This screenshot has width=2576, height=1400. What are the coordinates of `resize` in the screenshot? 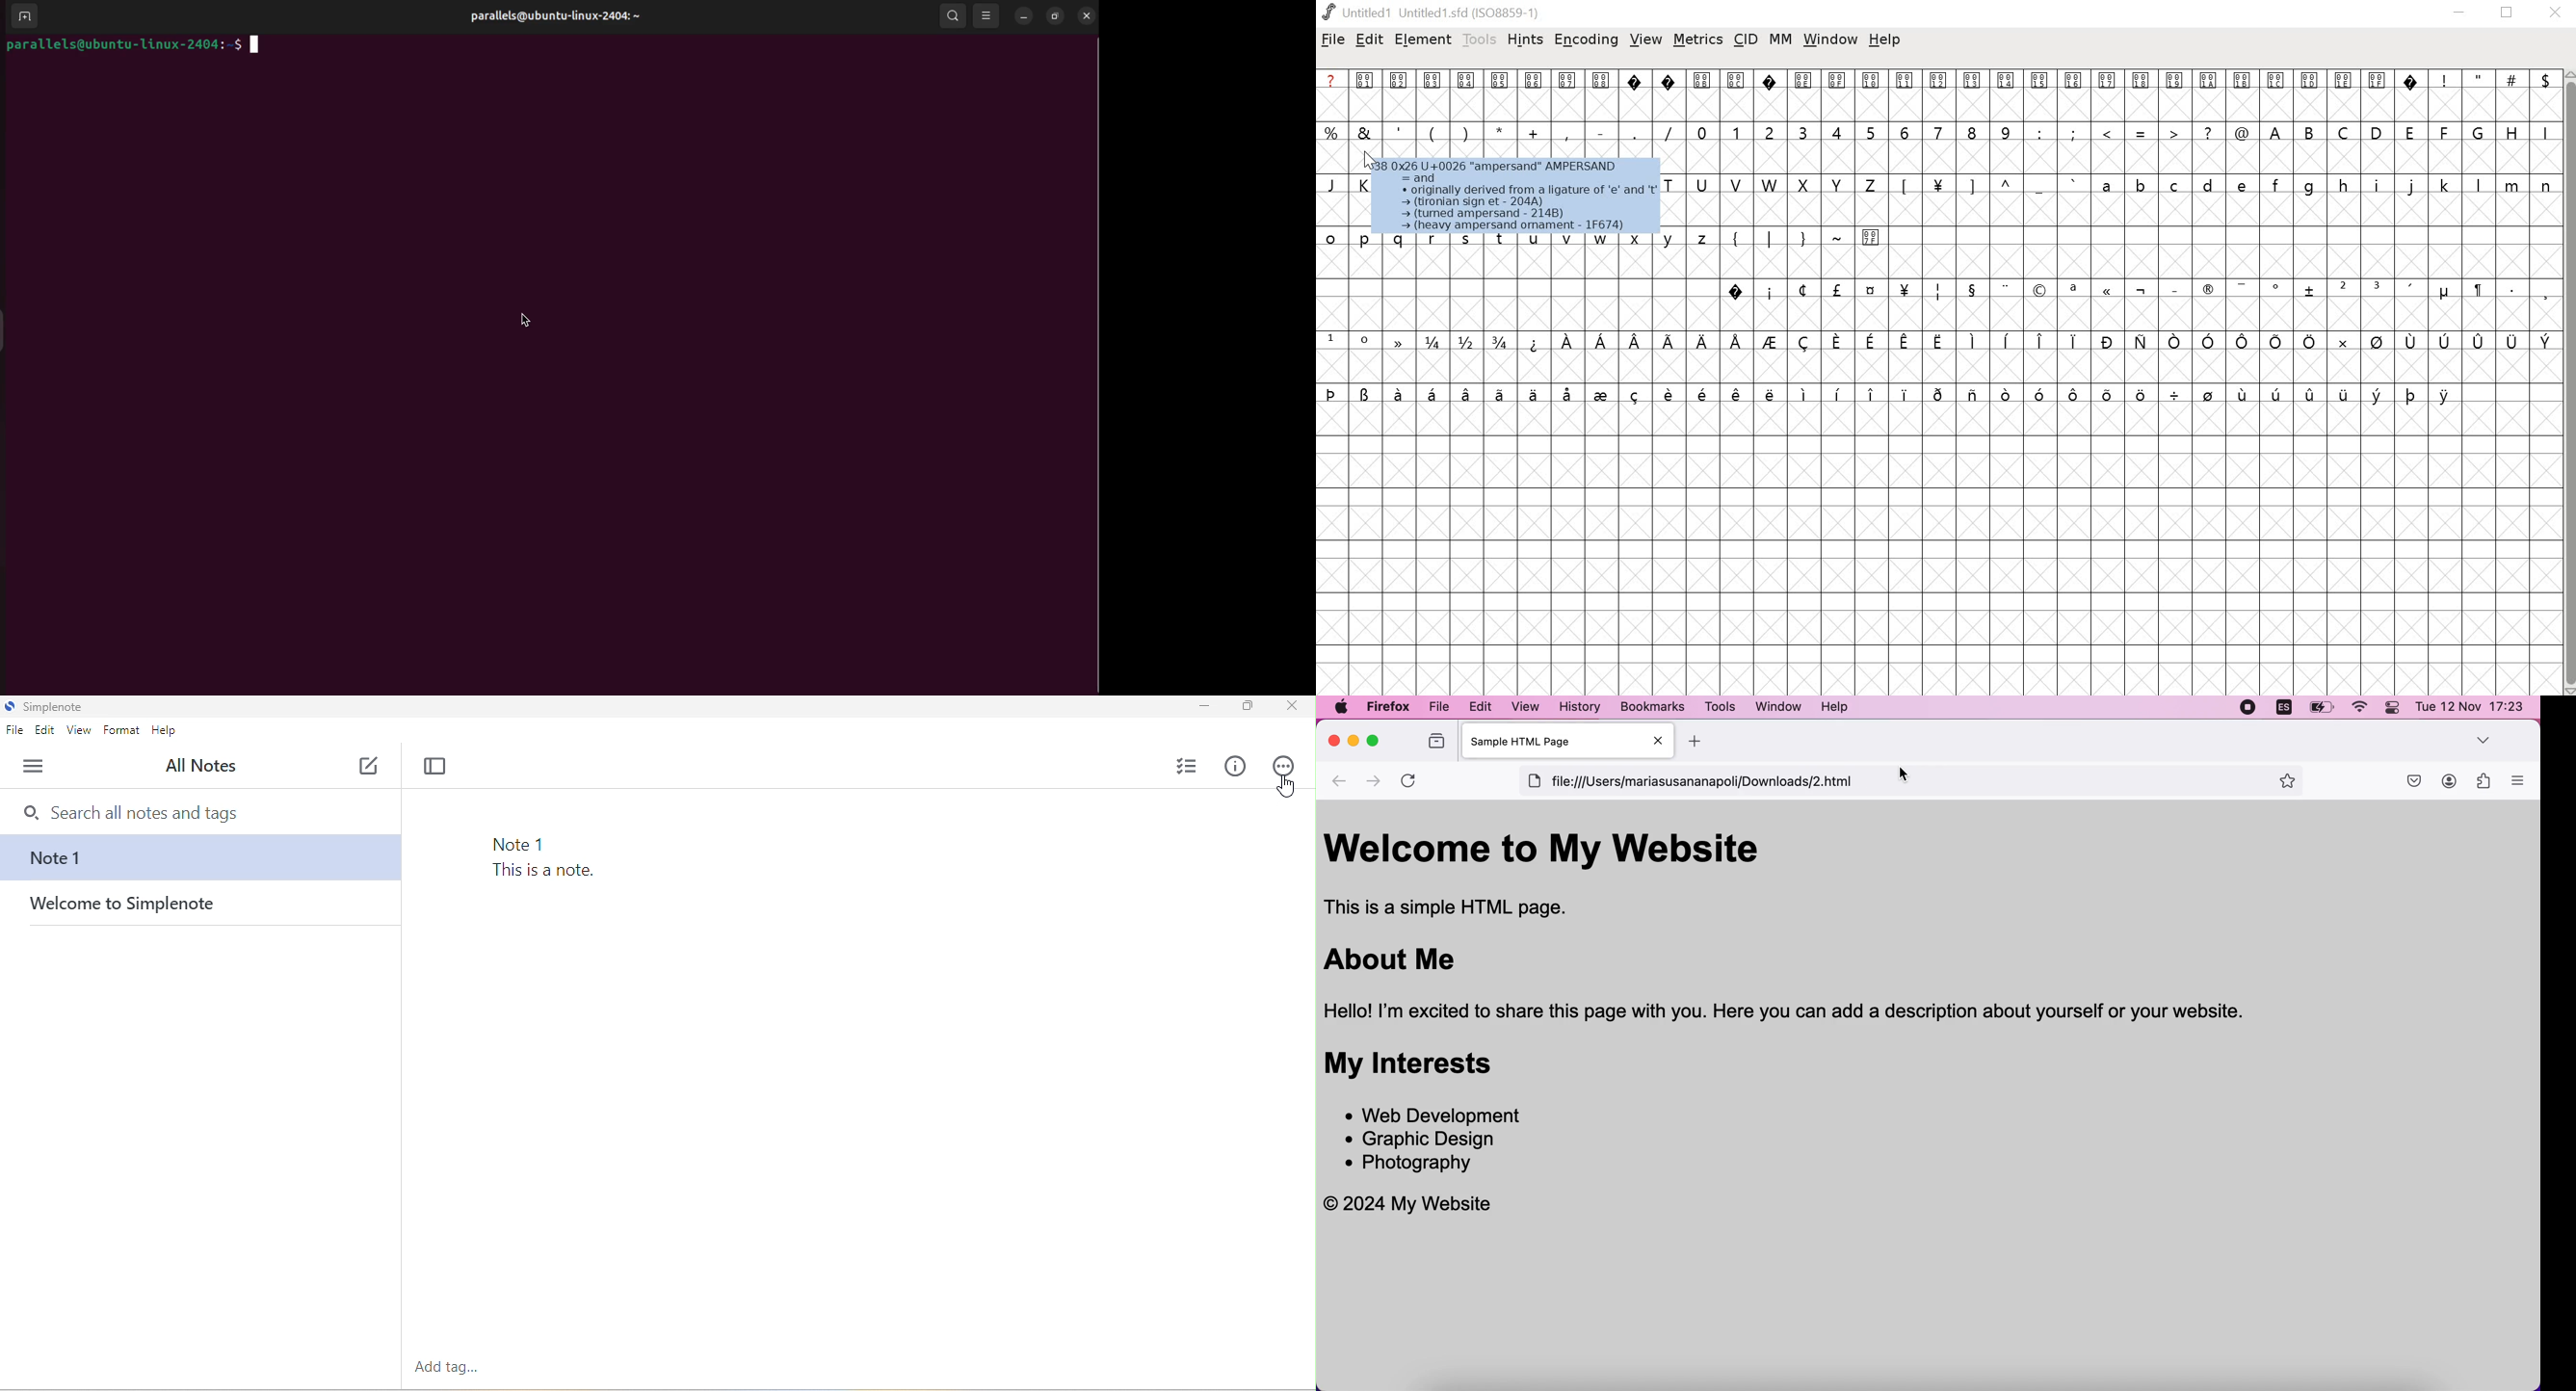 It's located at (1056, 15).